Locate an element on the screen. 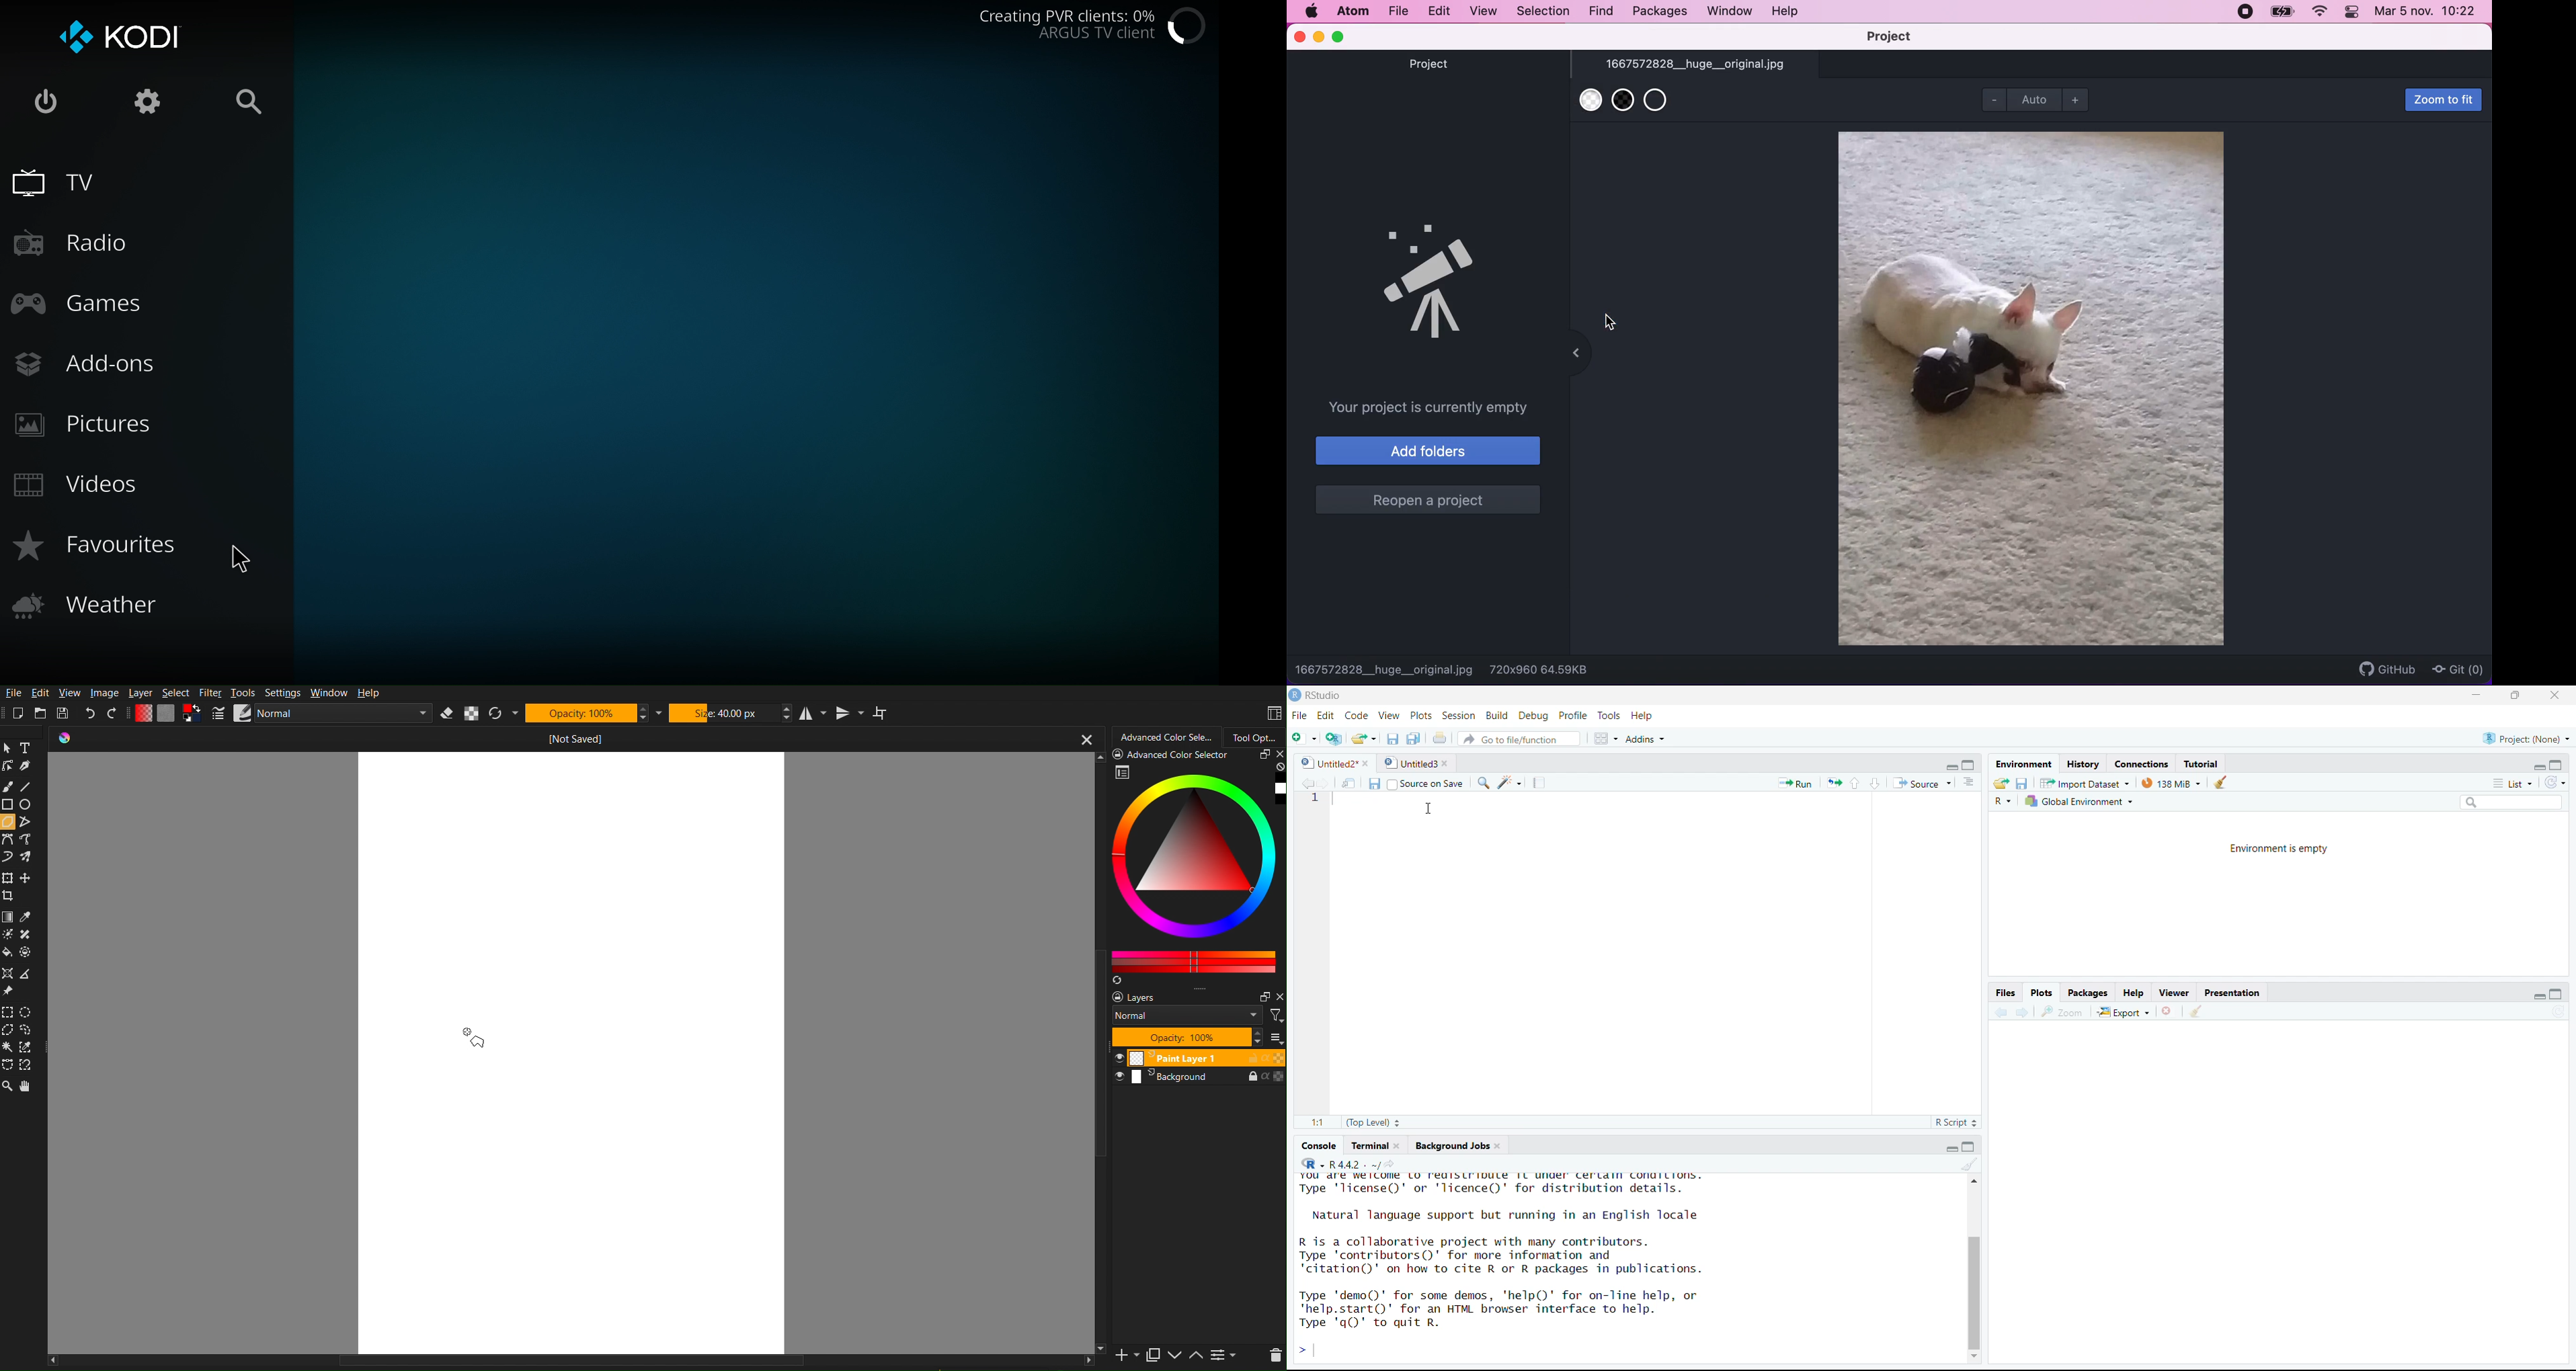 The width and height of the screenshot is (2576, 1372). R Script  is located at coordinates (1952, 1125).